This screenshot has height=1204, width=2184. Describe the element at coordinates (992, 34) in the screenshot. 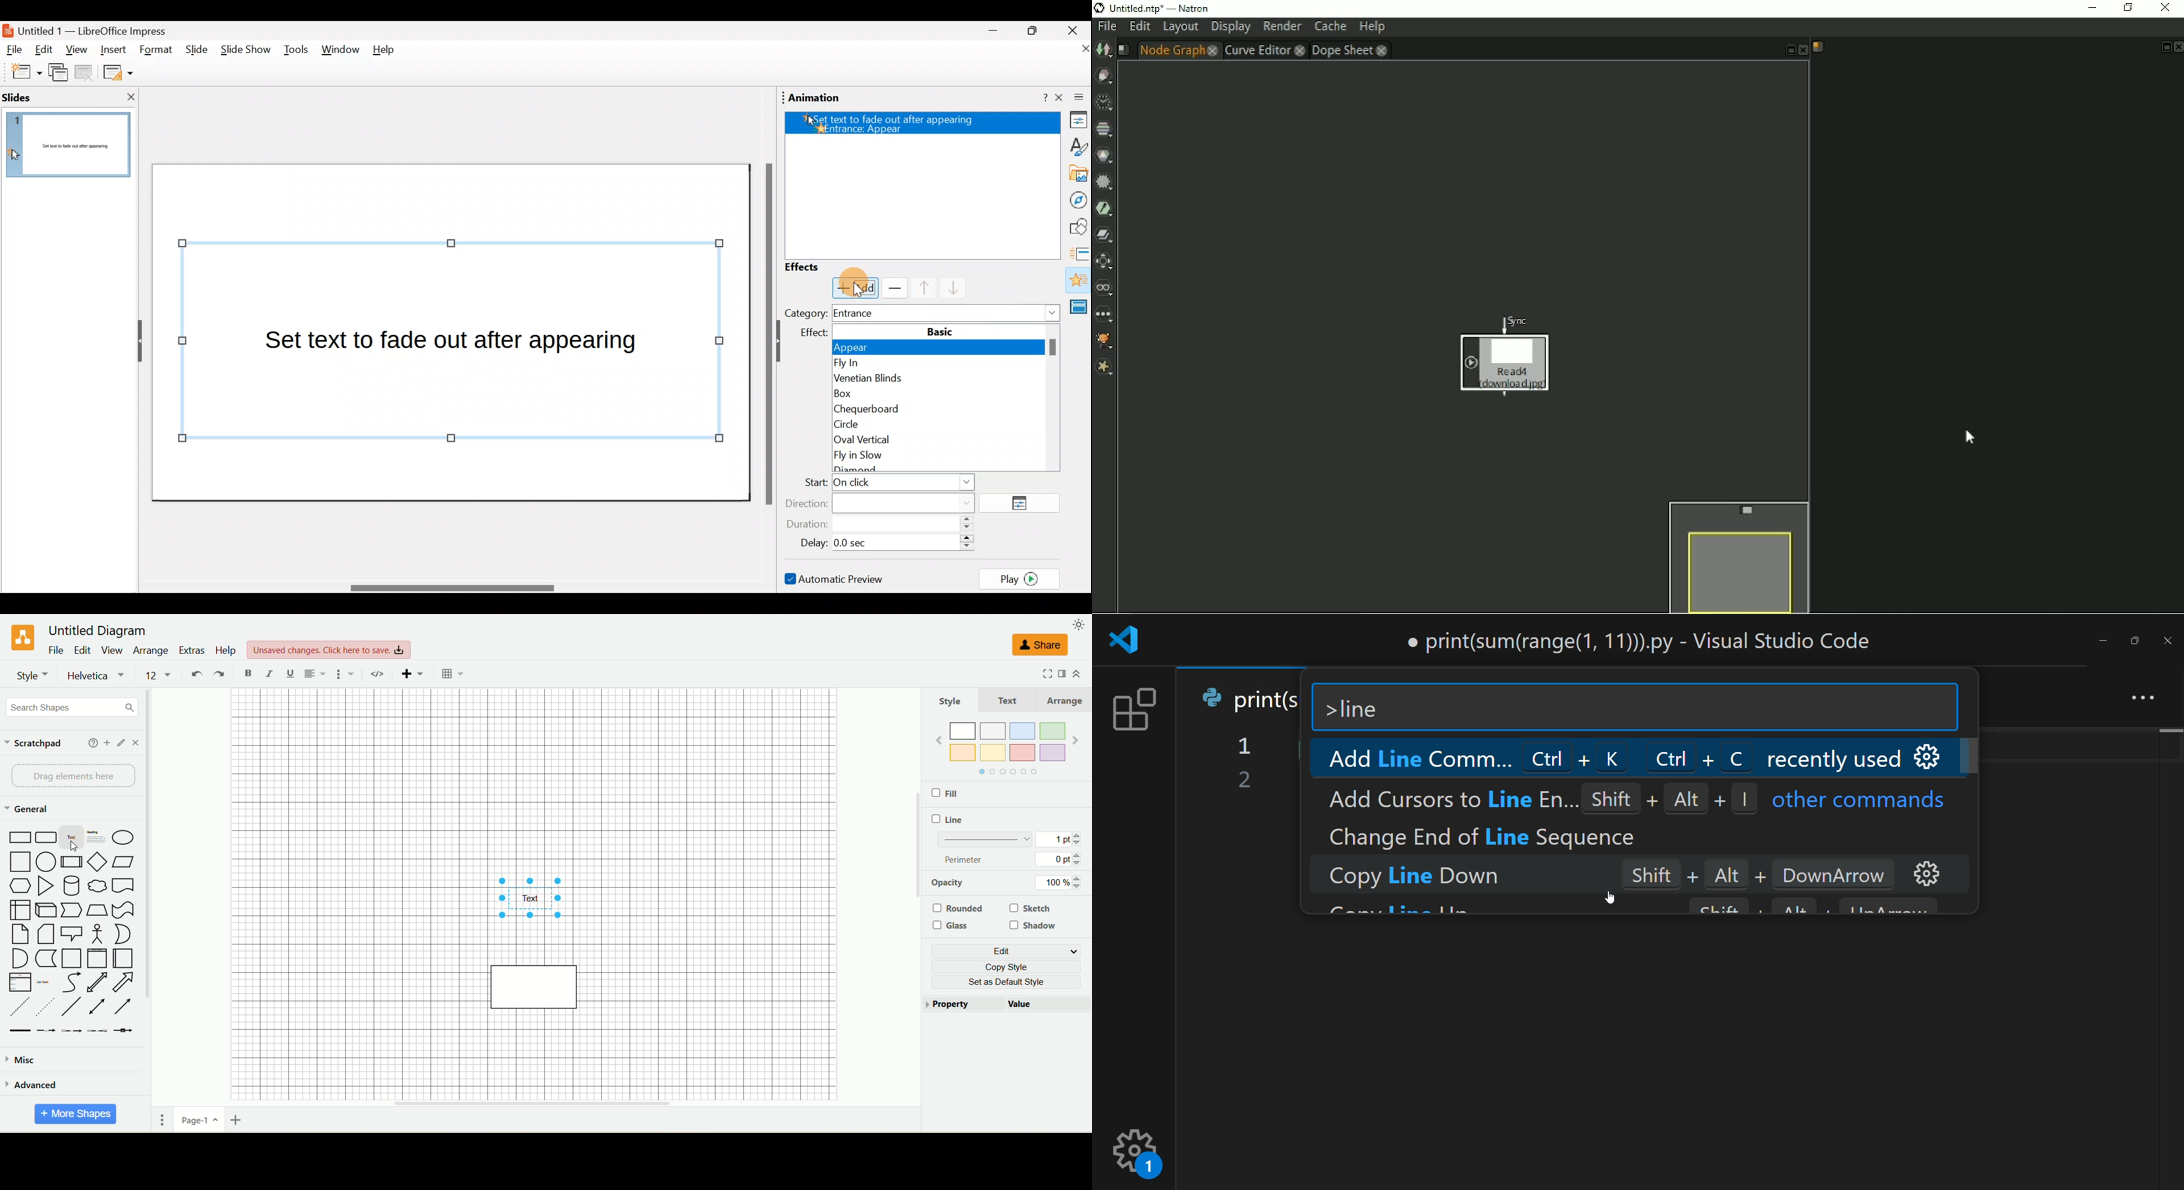

I see `Minimise` at that location.